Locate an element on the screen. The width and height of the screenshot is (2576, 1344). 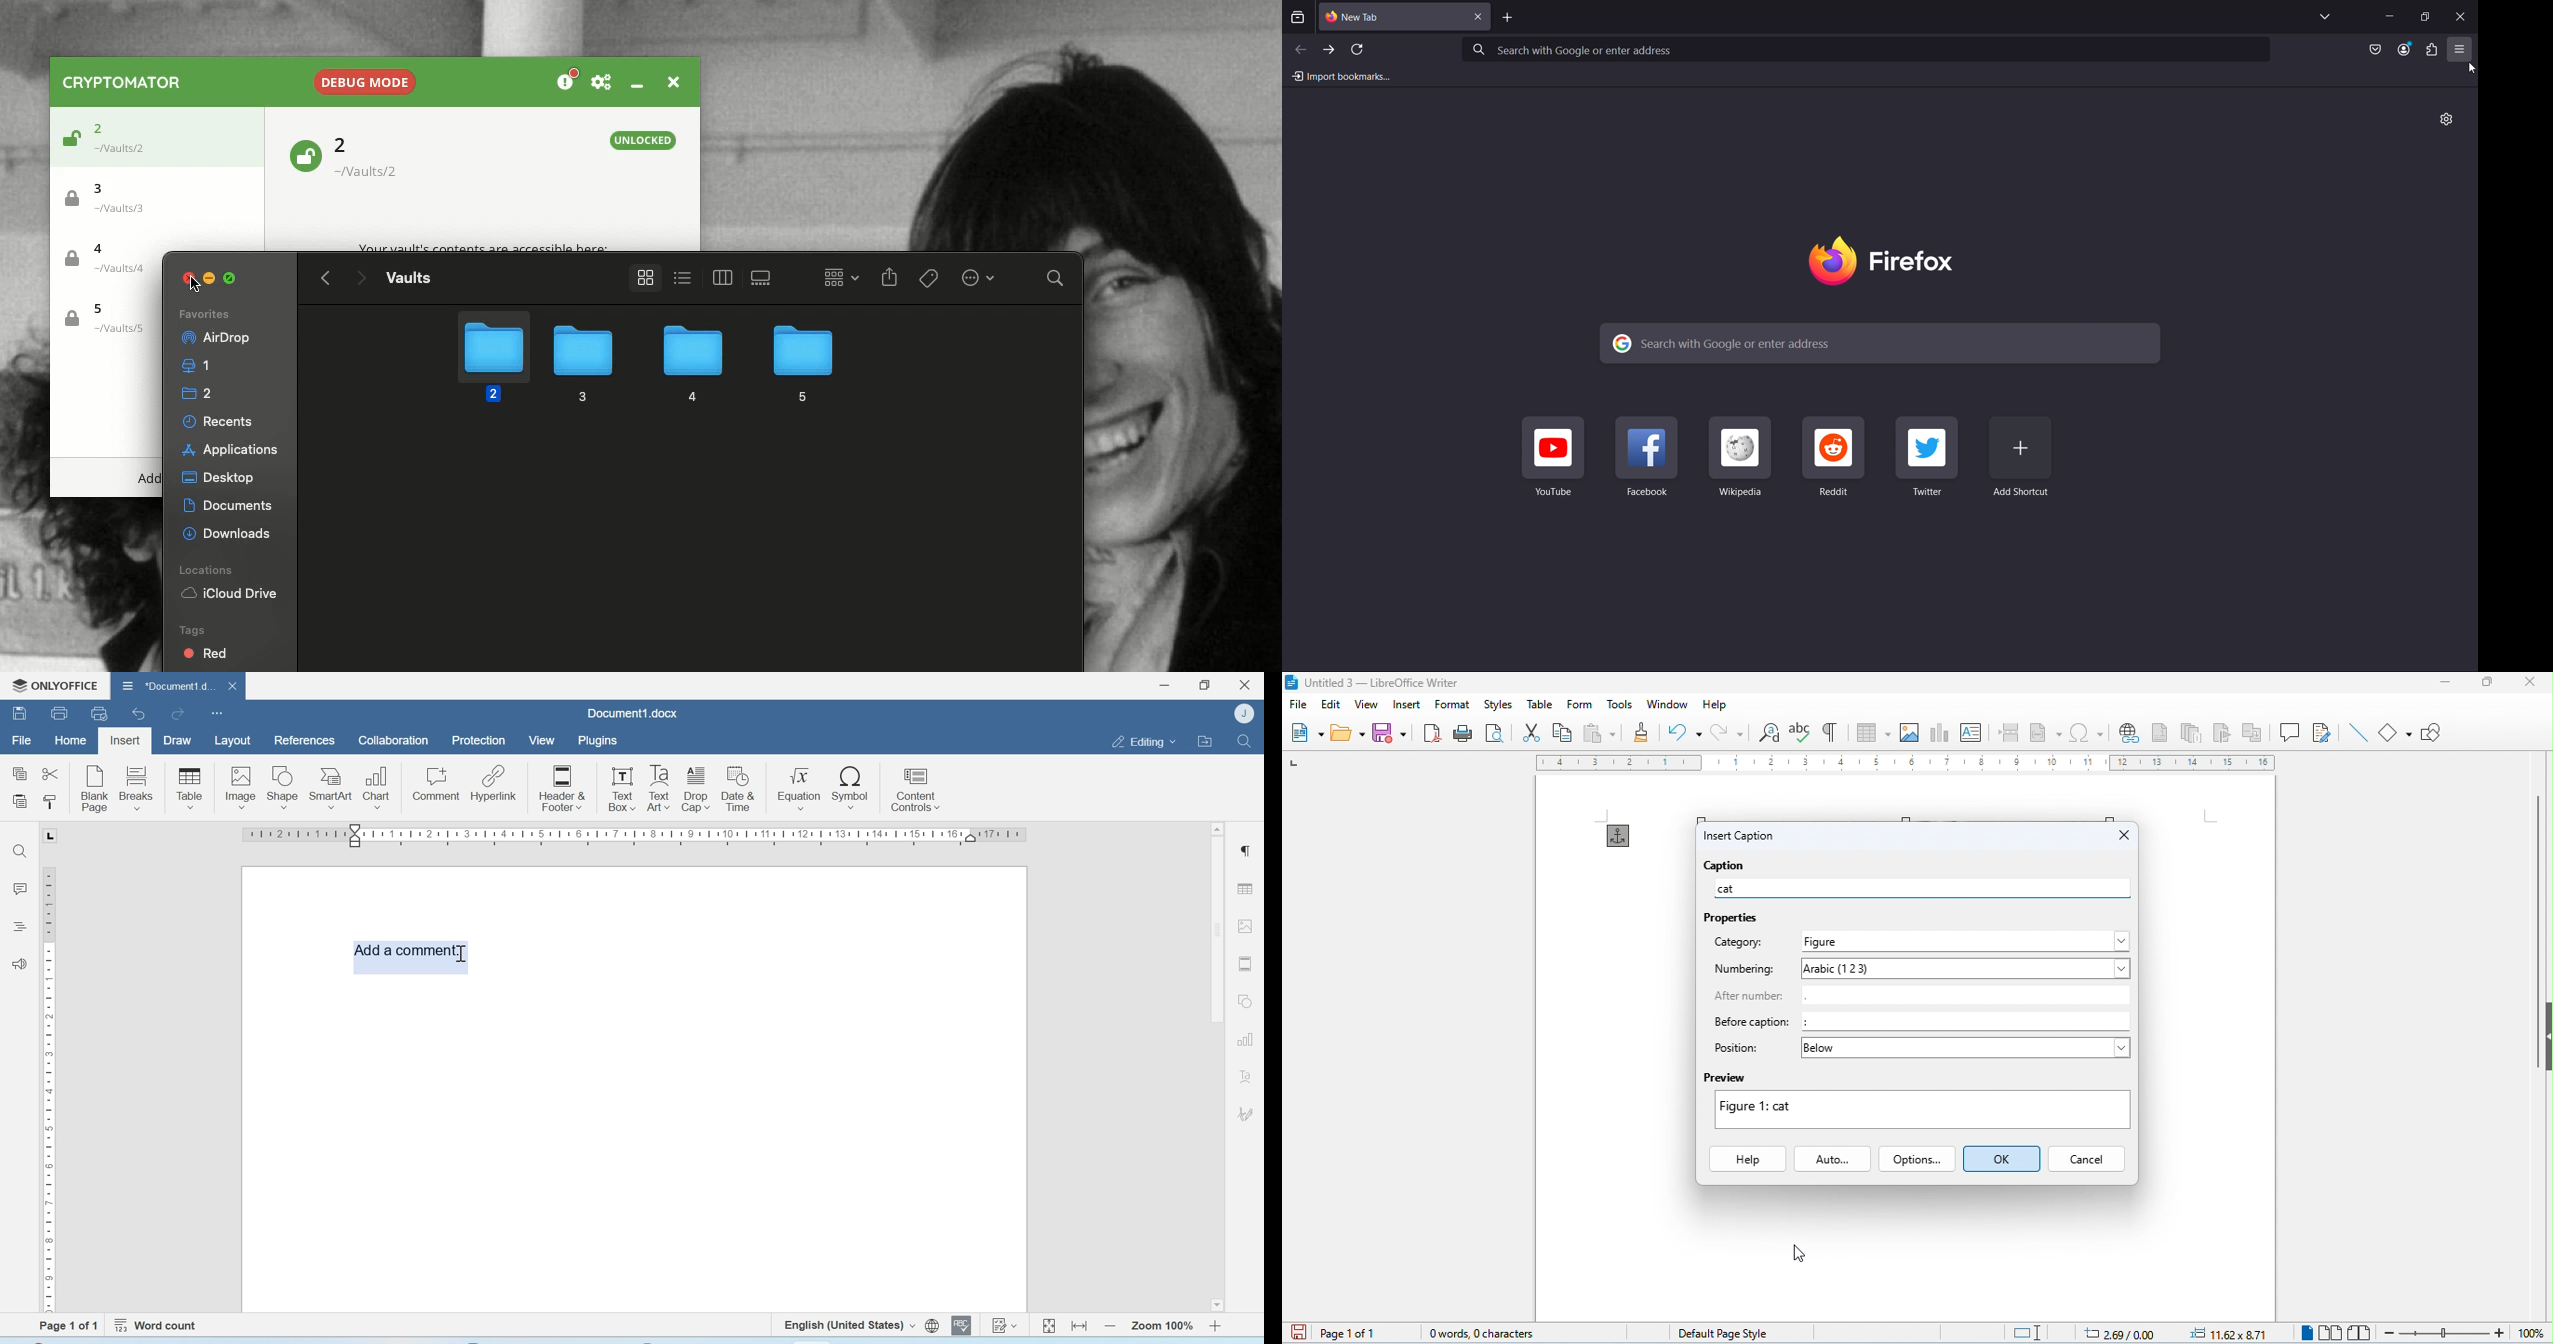
Page 1 of 1 is located at coordinates (59, 1326).